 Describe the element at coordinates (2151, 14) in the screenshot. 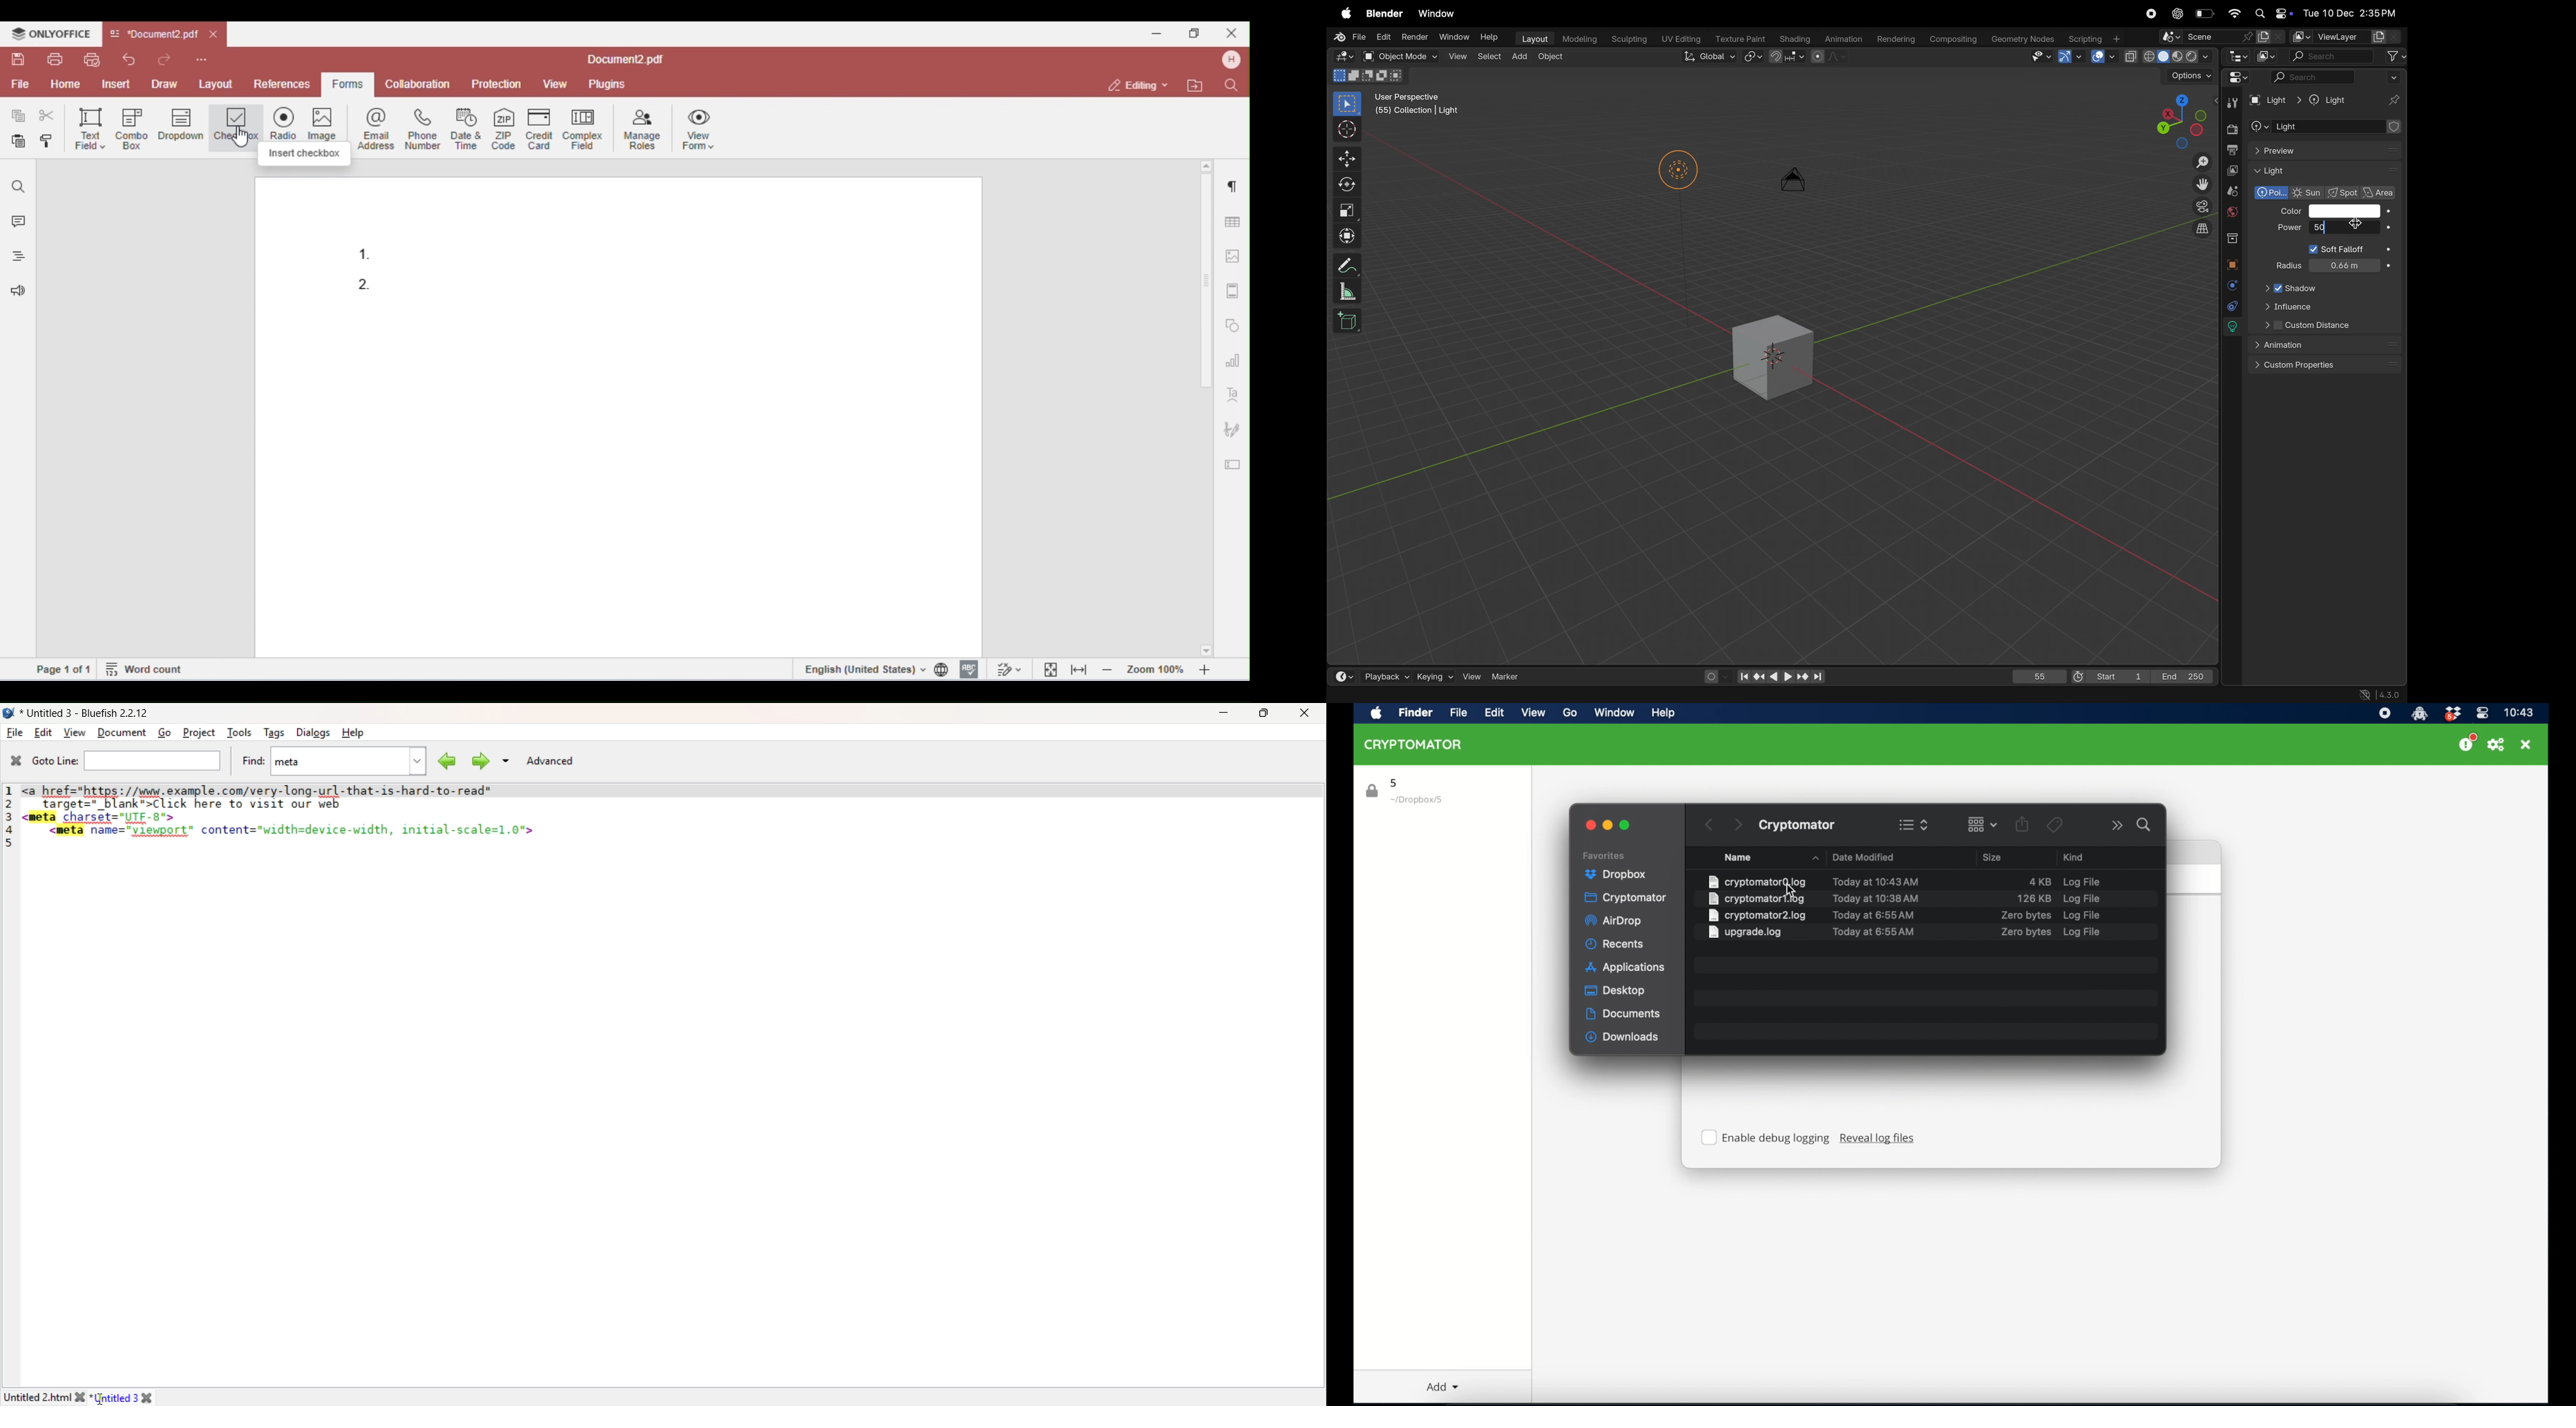

I see `record` at that location.